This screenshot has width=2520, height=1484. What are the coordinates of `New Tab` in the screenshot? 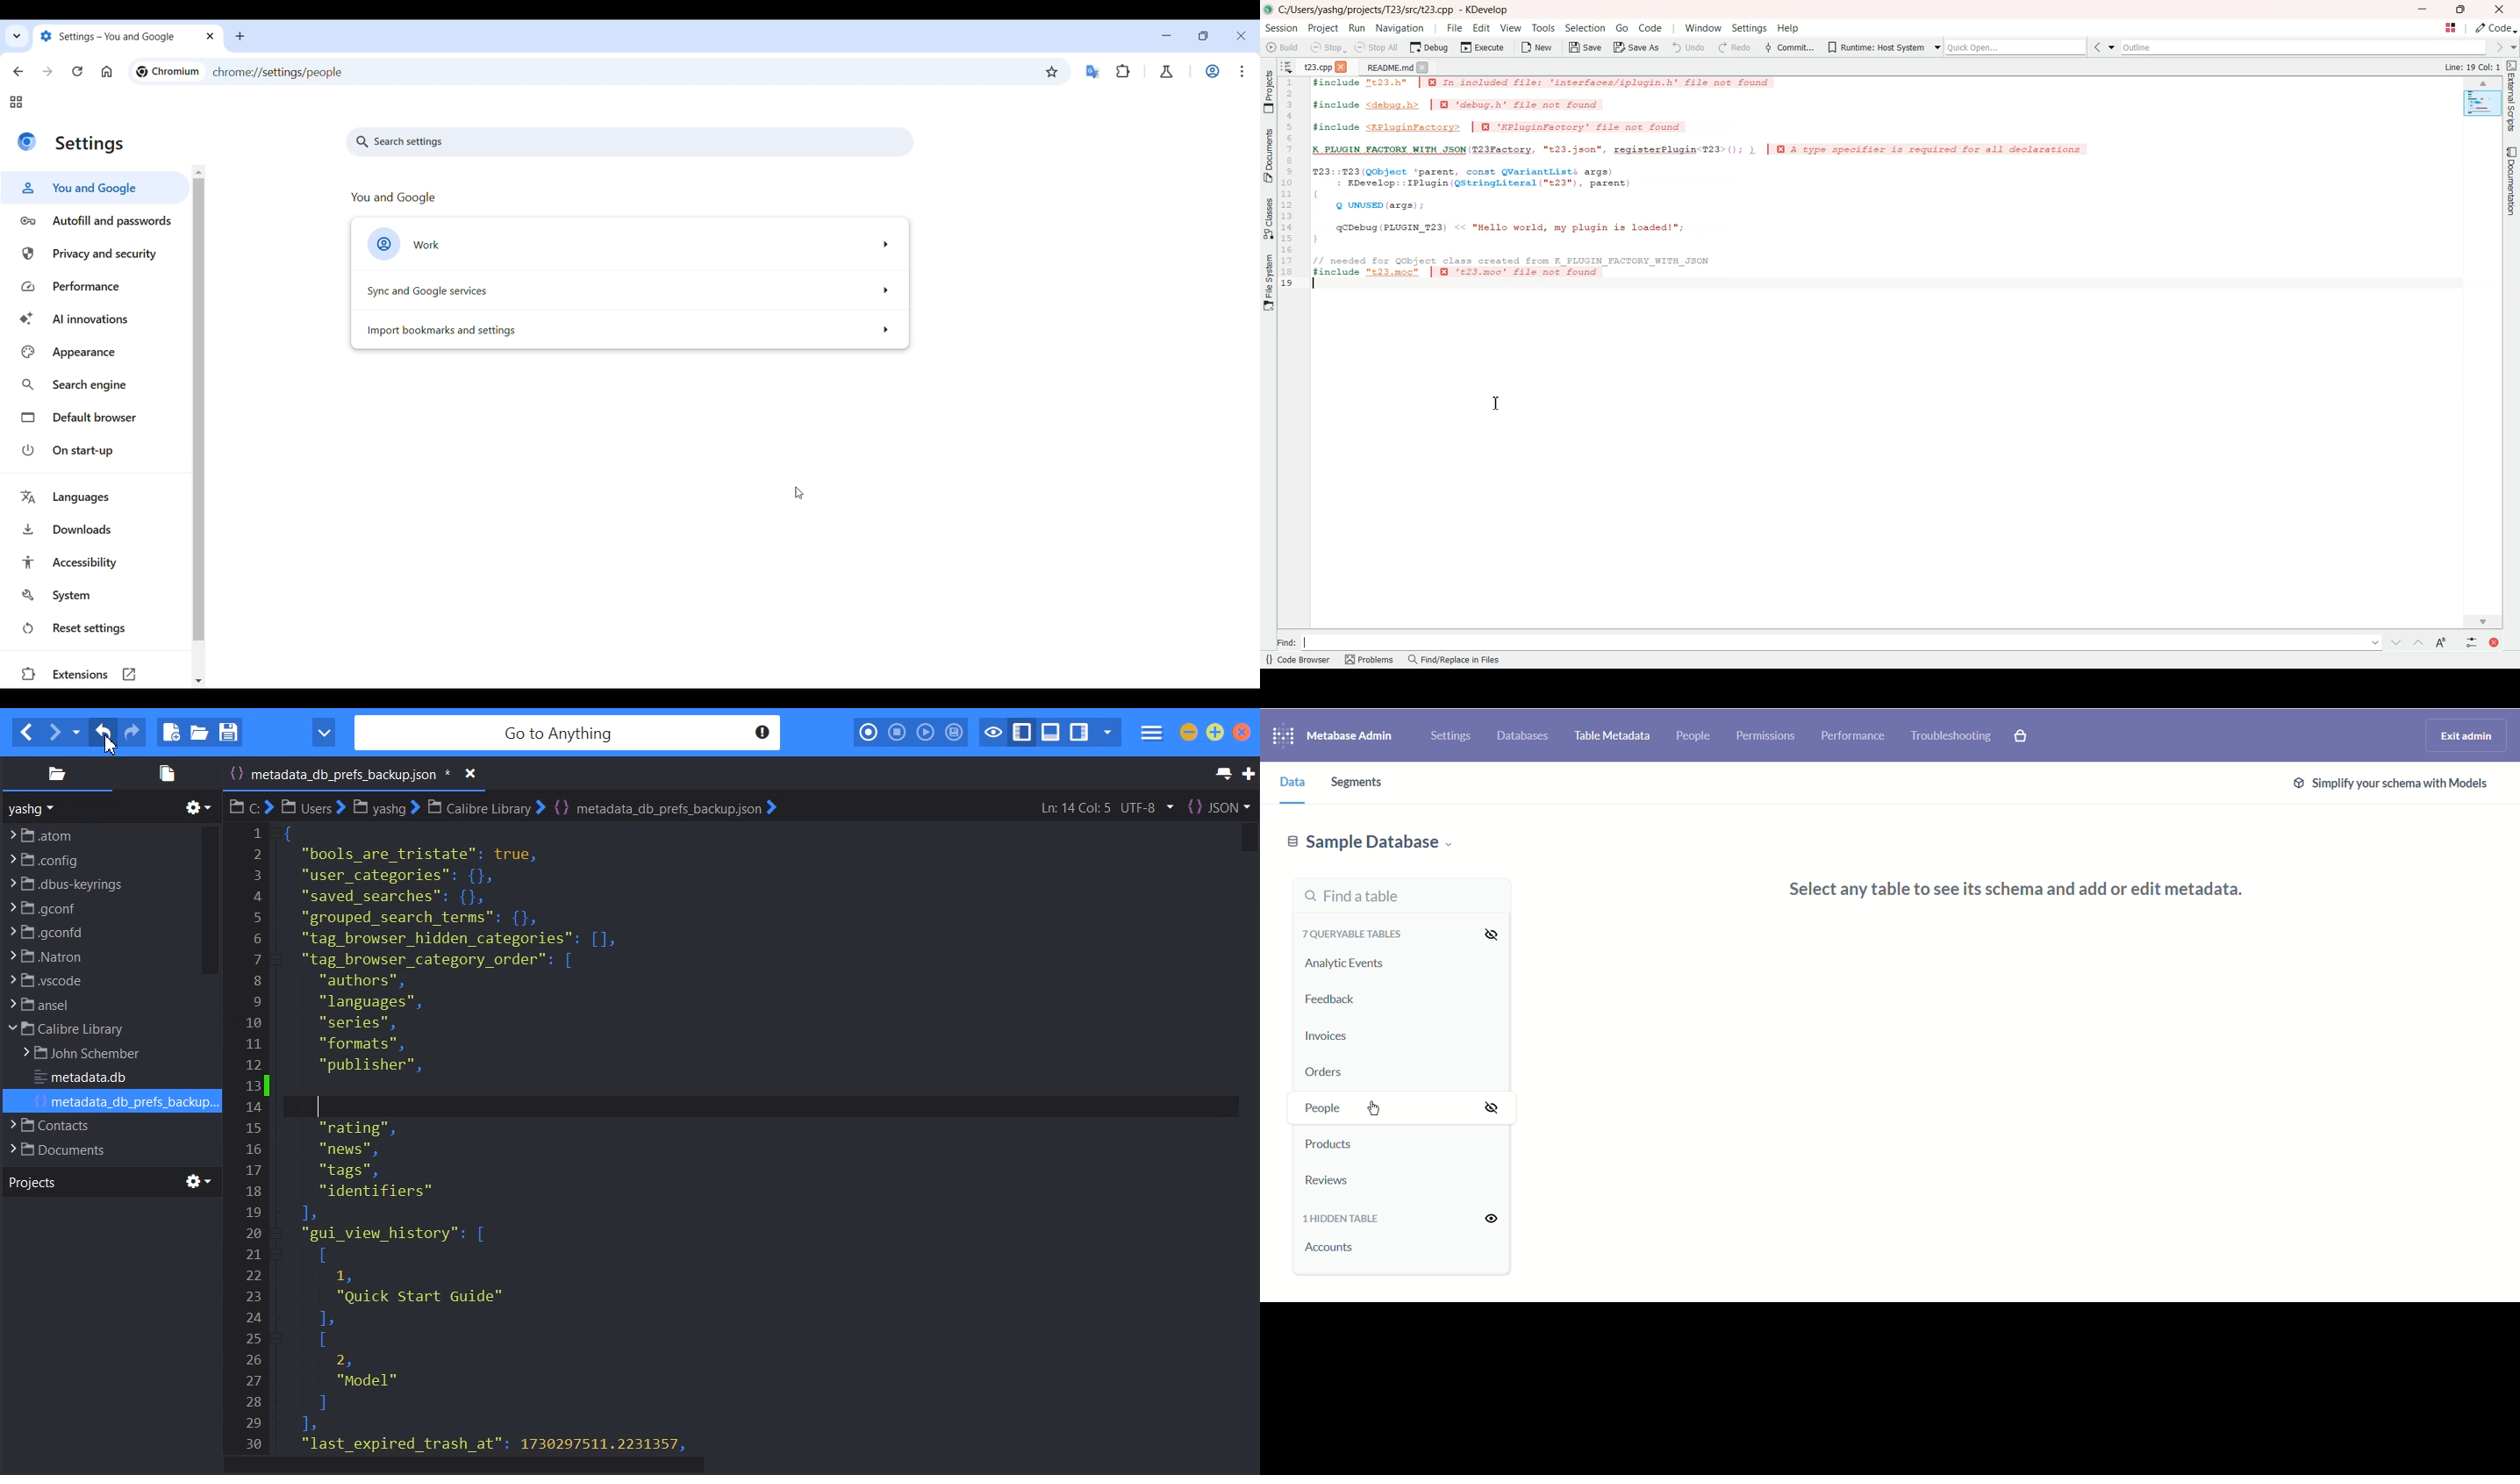 It's located at (1249, 774).